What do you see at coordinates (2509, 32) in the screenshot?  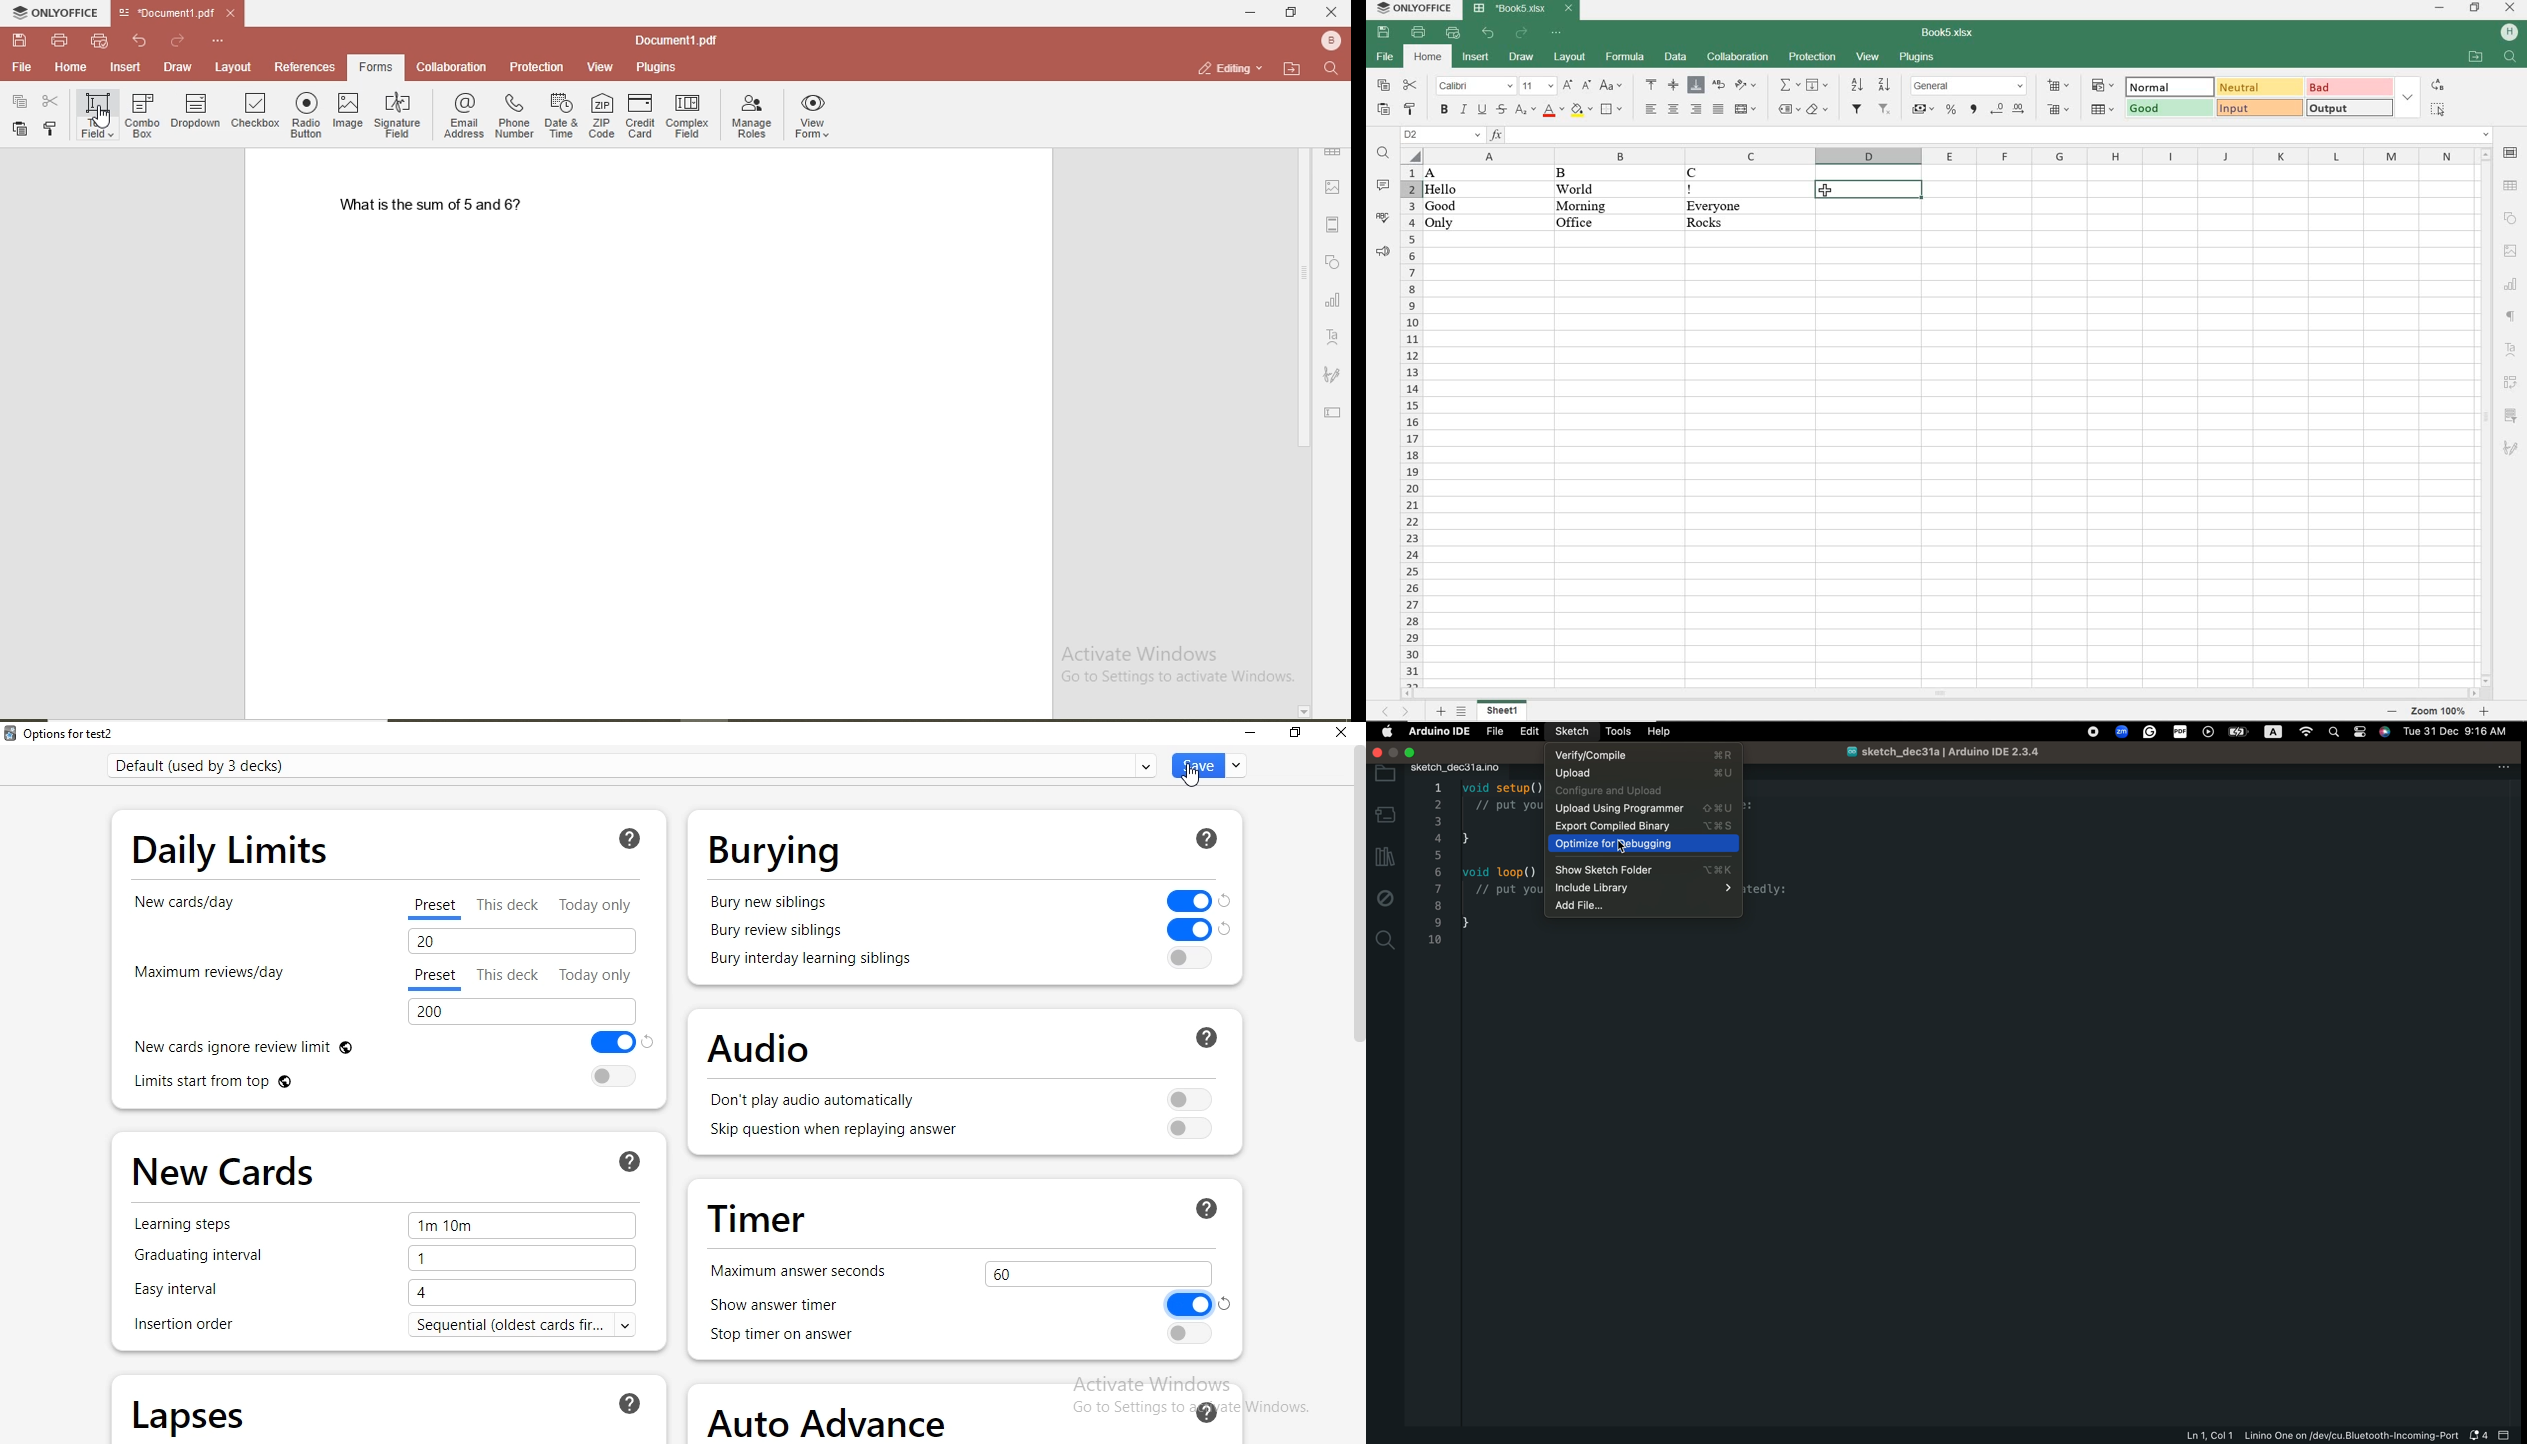 I see `hp` at bounding box center [2509, 32].